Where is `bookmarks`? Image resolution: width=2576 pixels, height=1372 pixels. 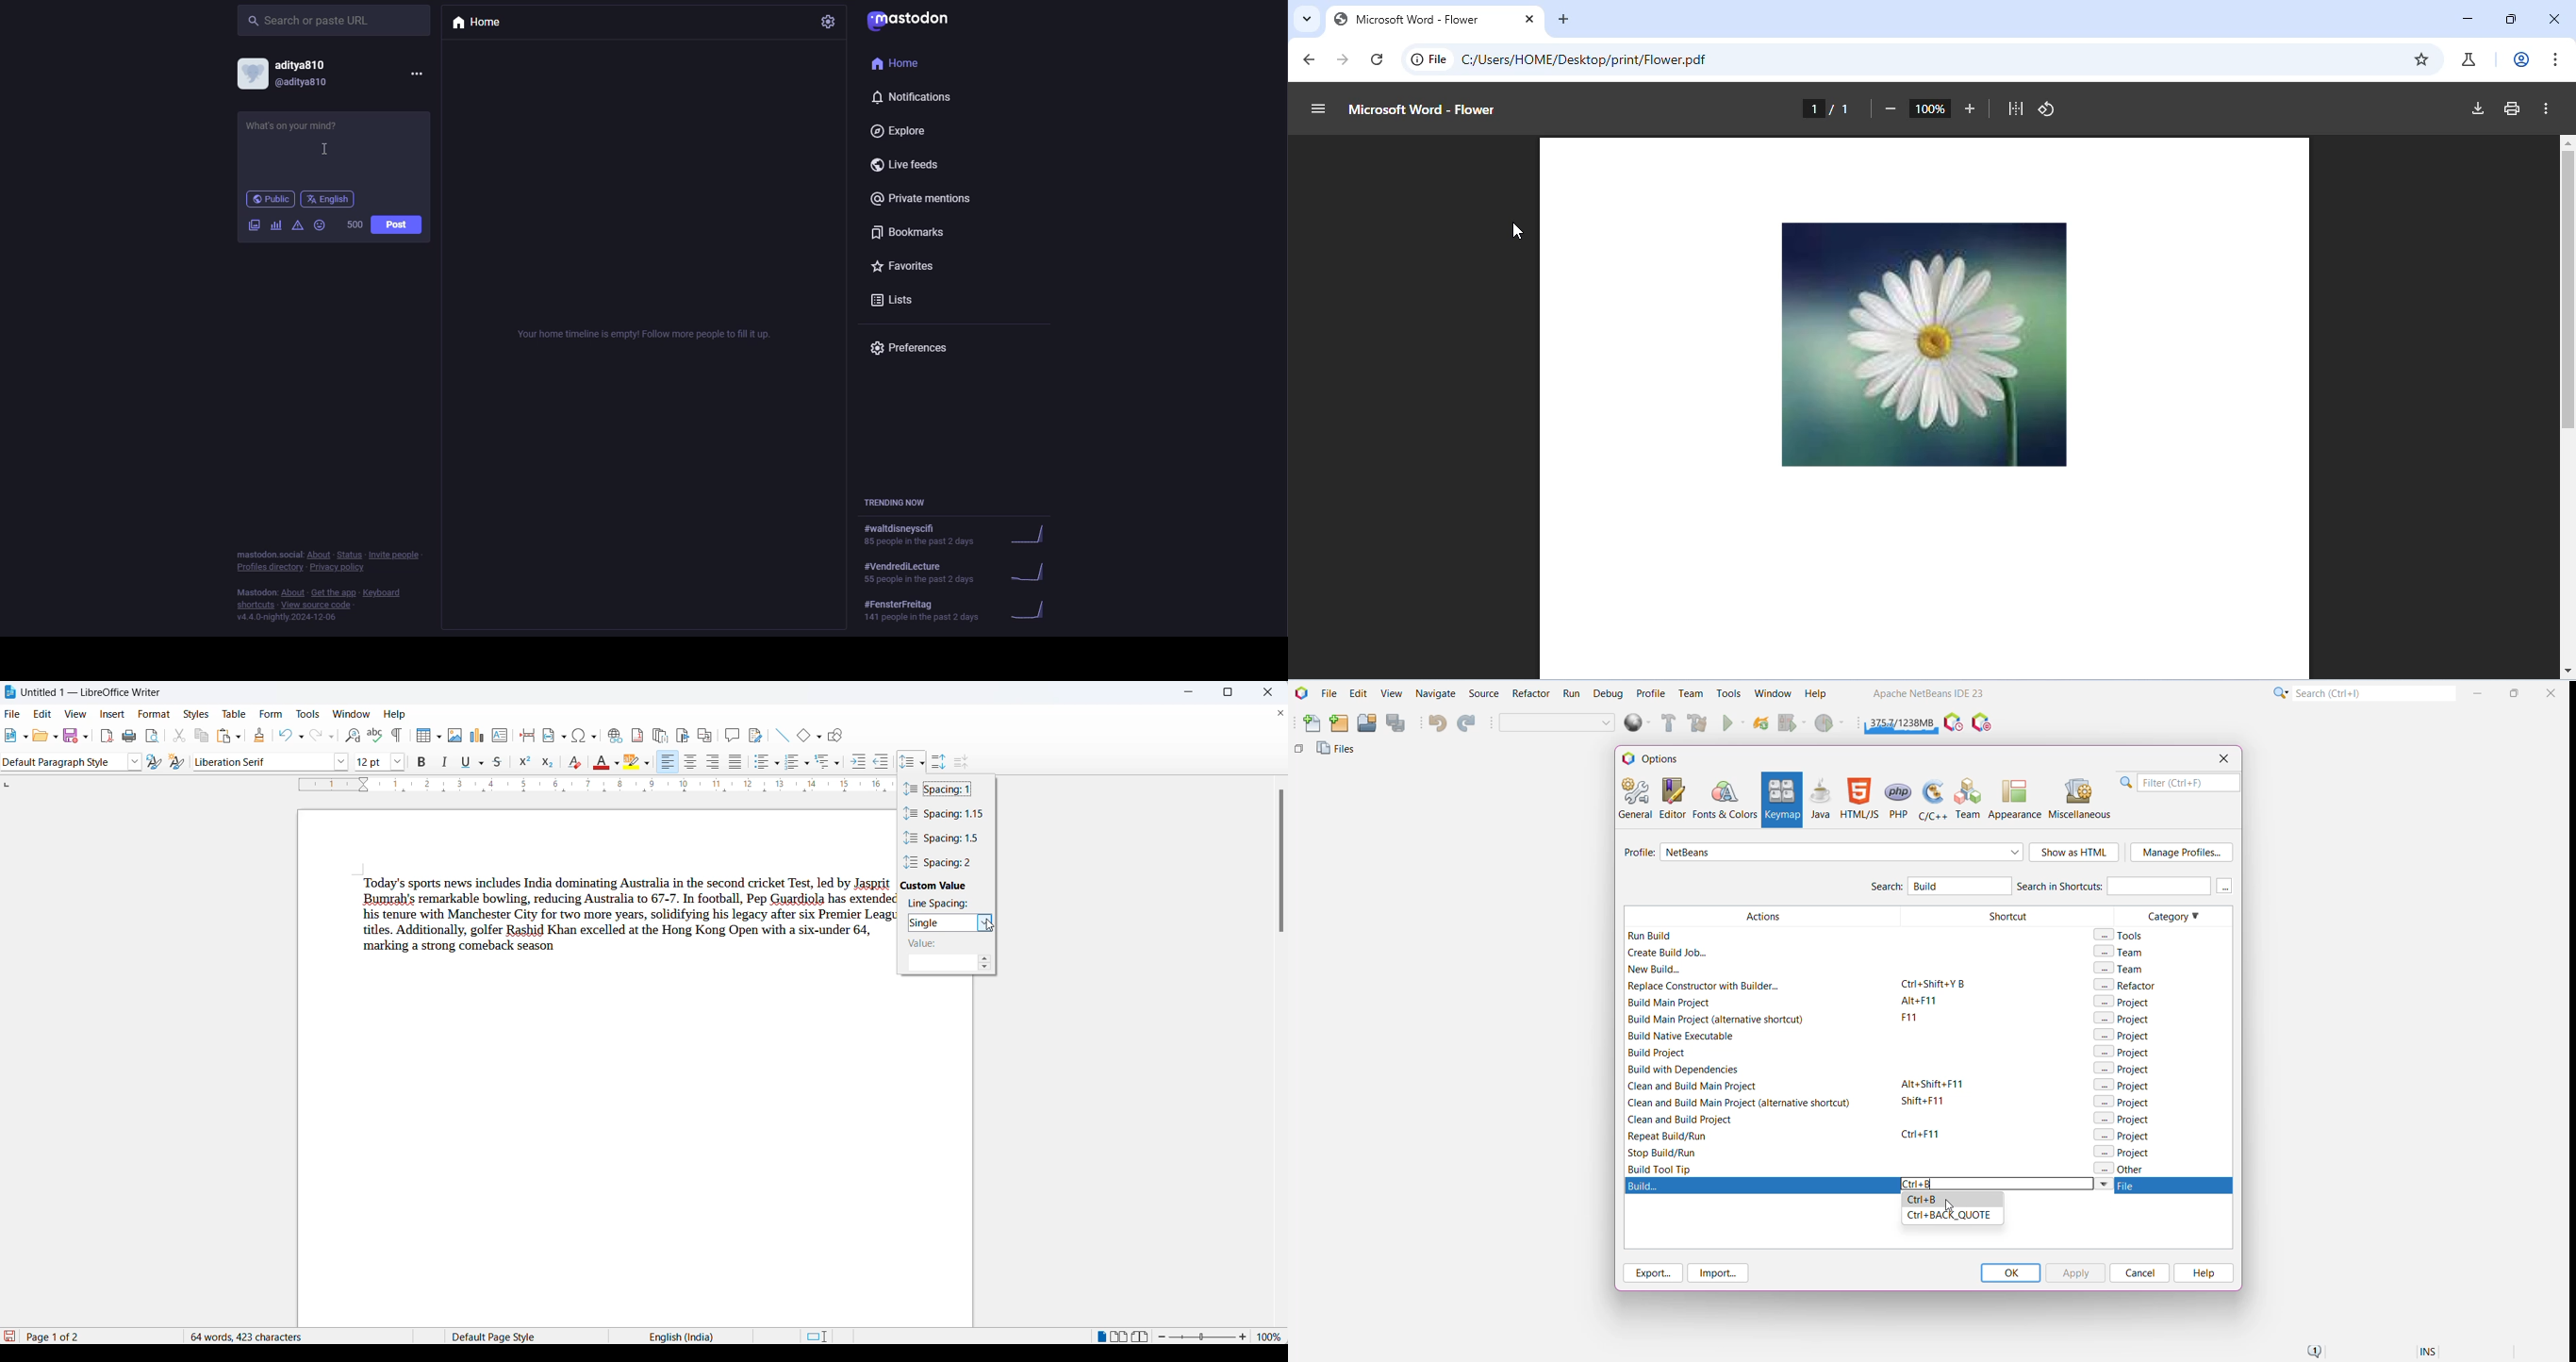 bookmarks is located at coordinates (909, 234).